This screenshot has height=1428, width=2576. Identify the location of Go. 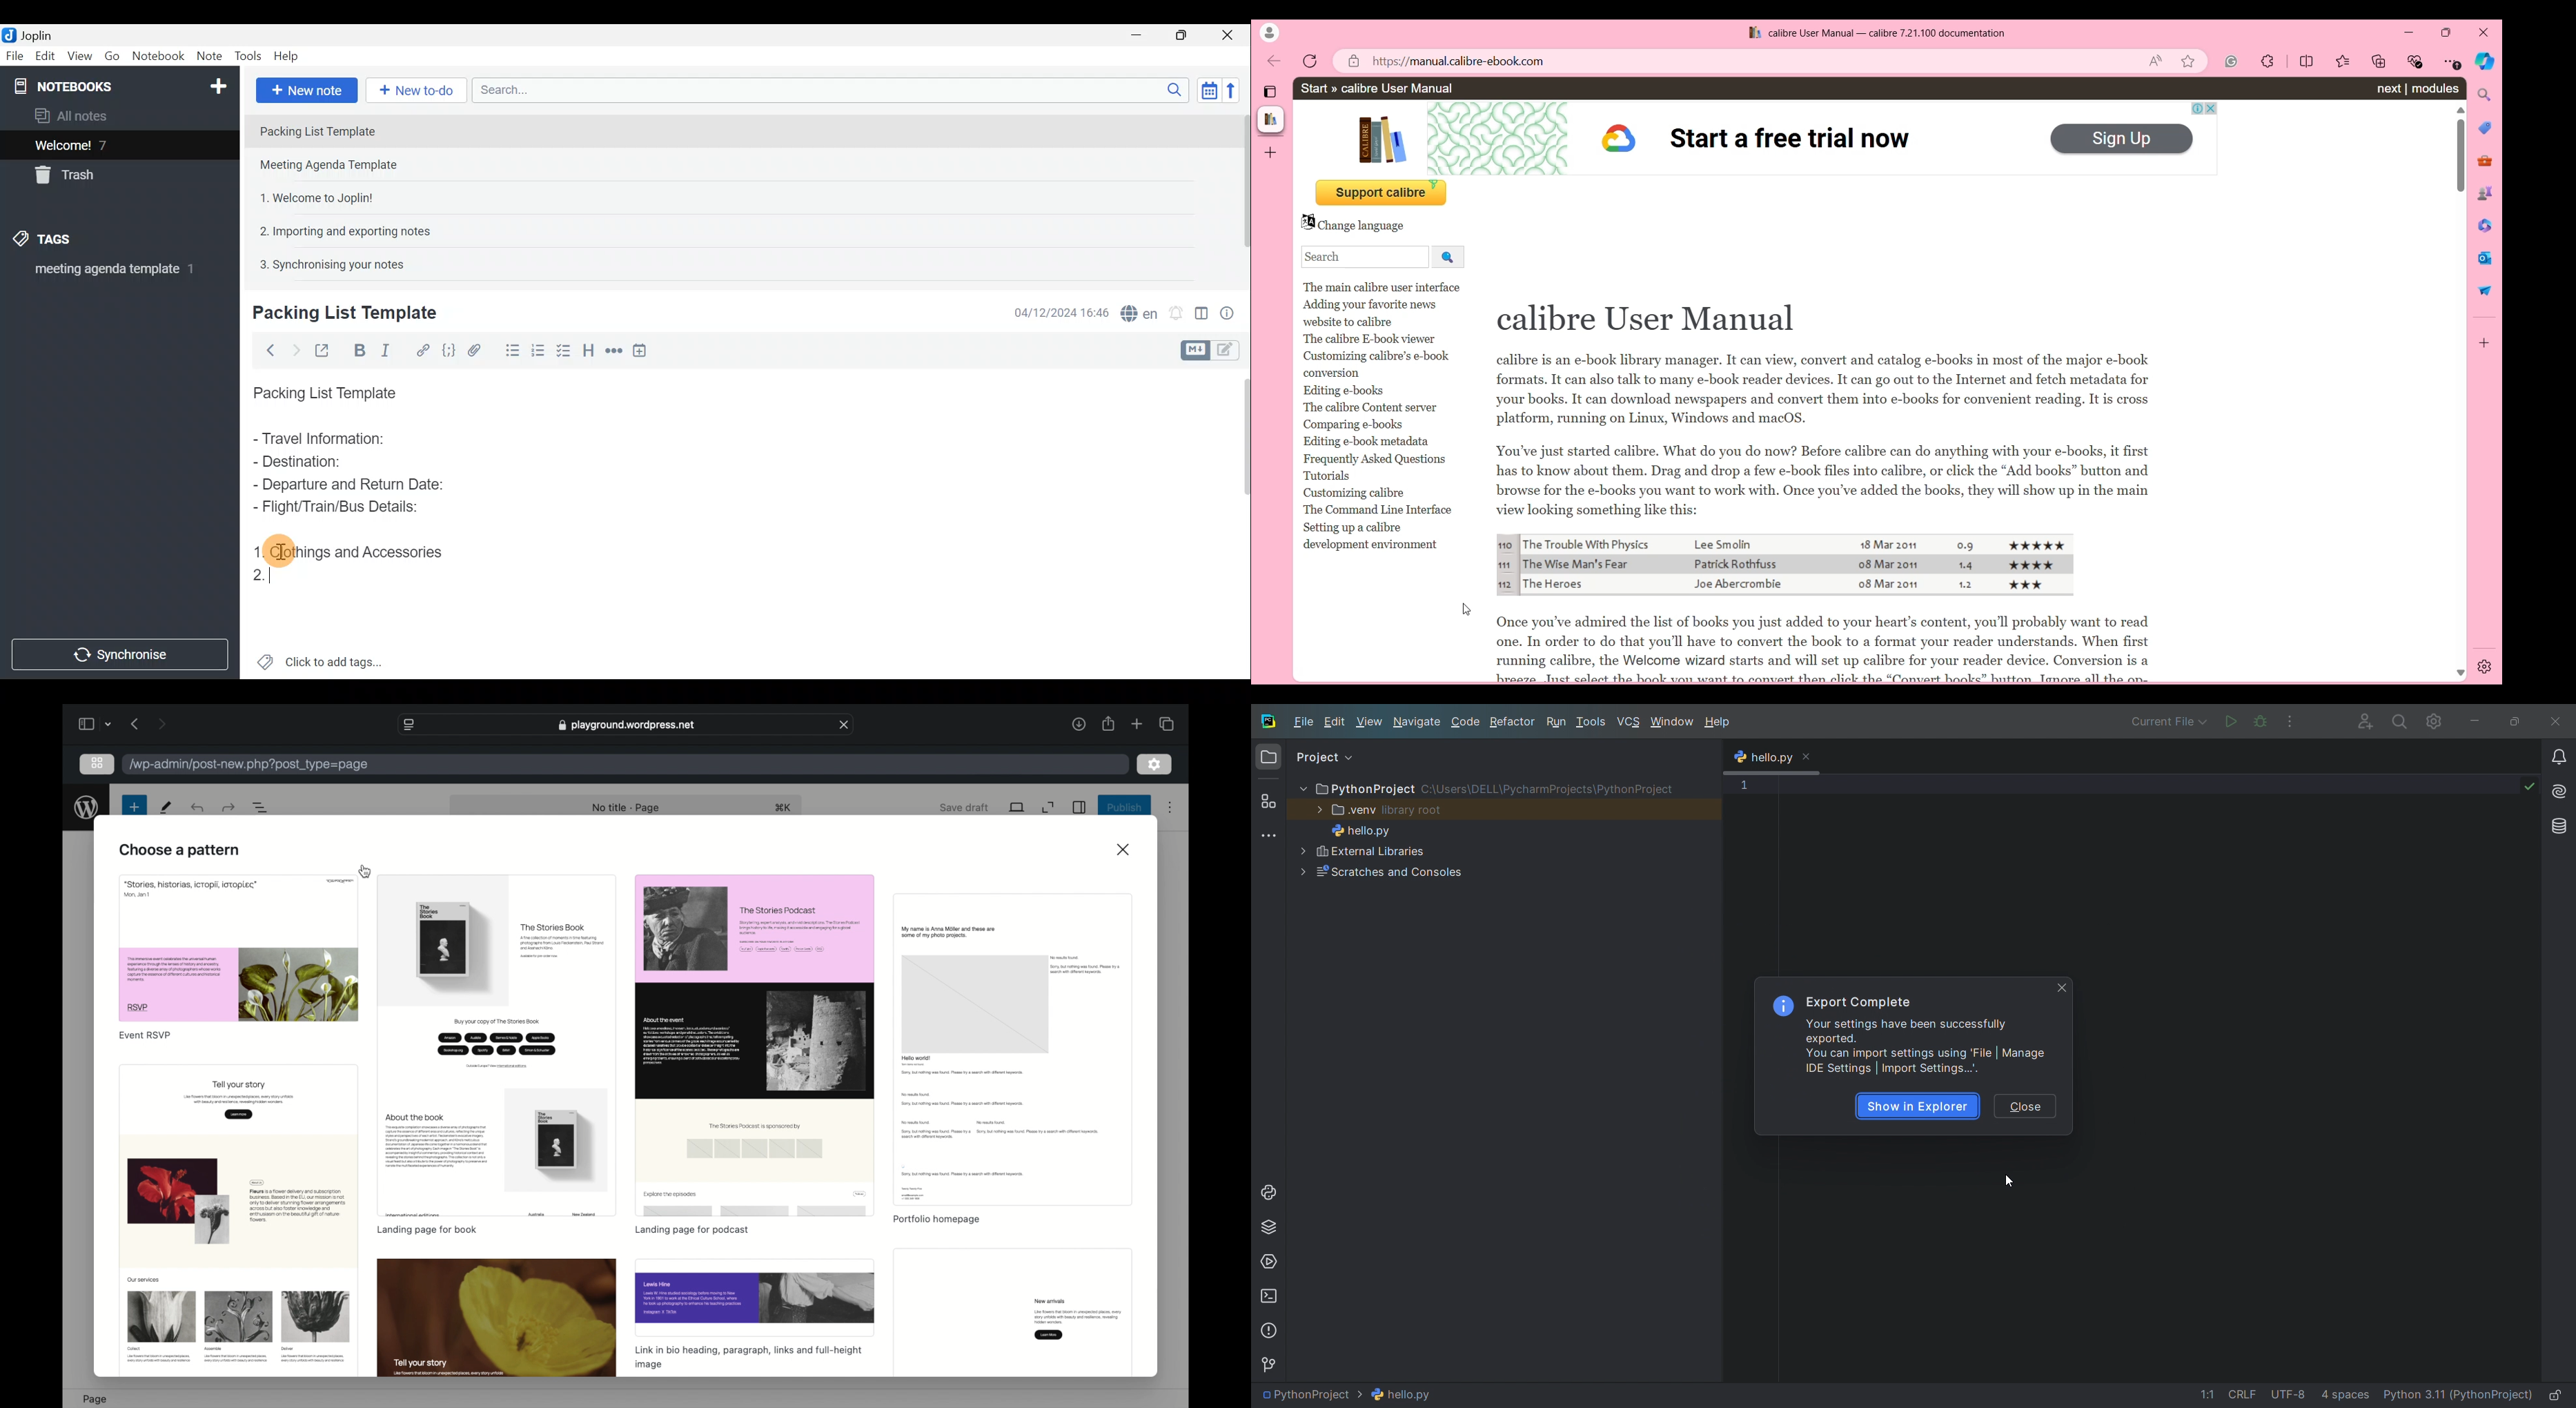
(113, 56).